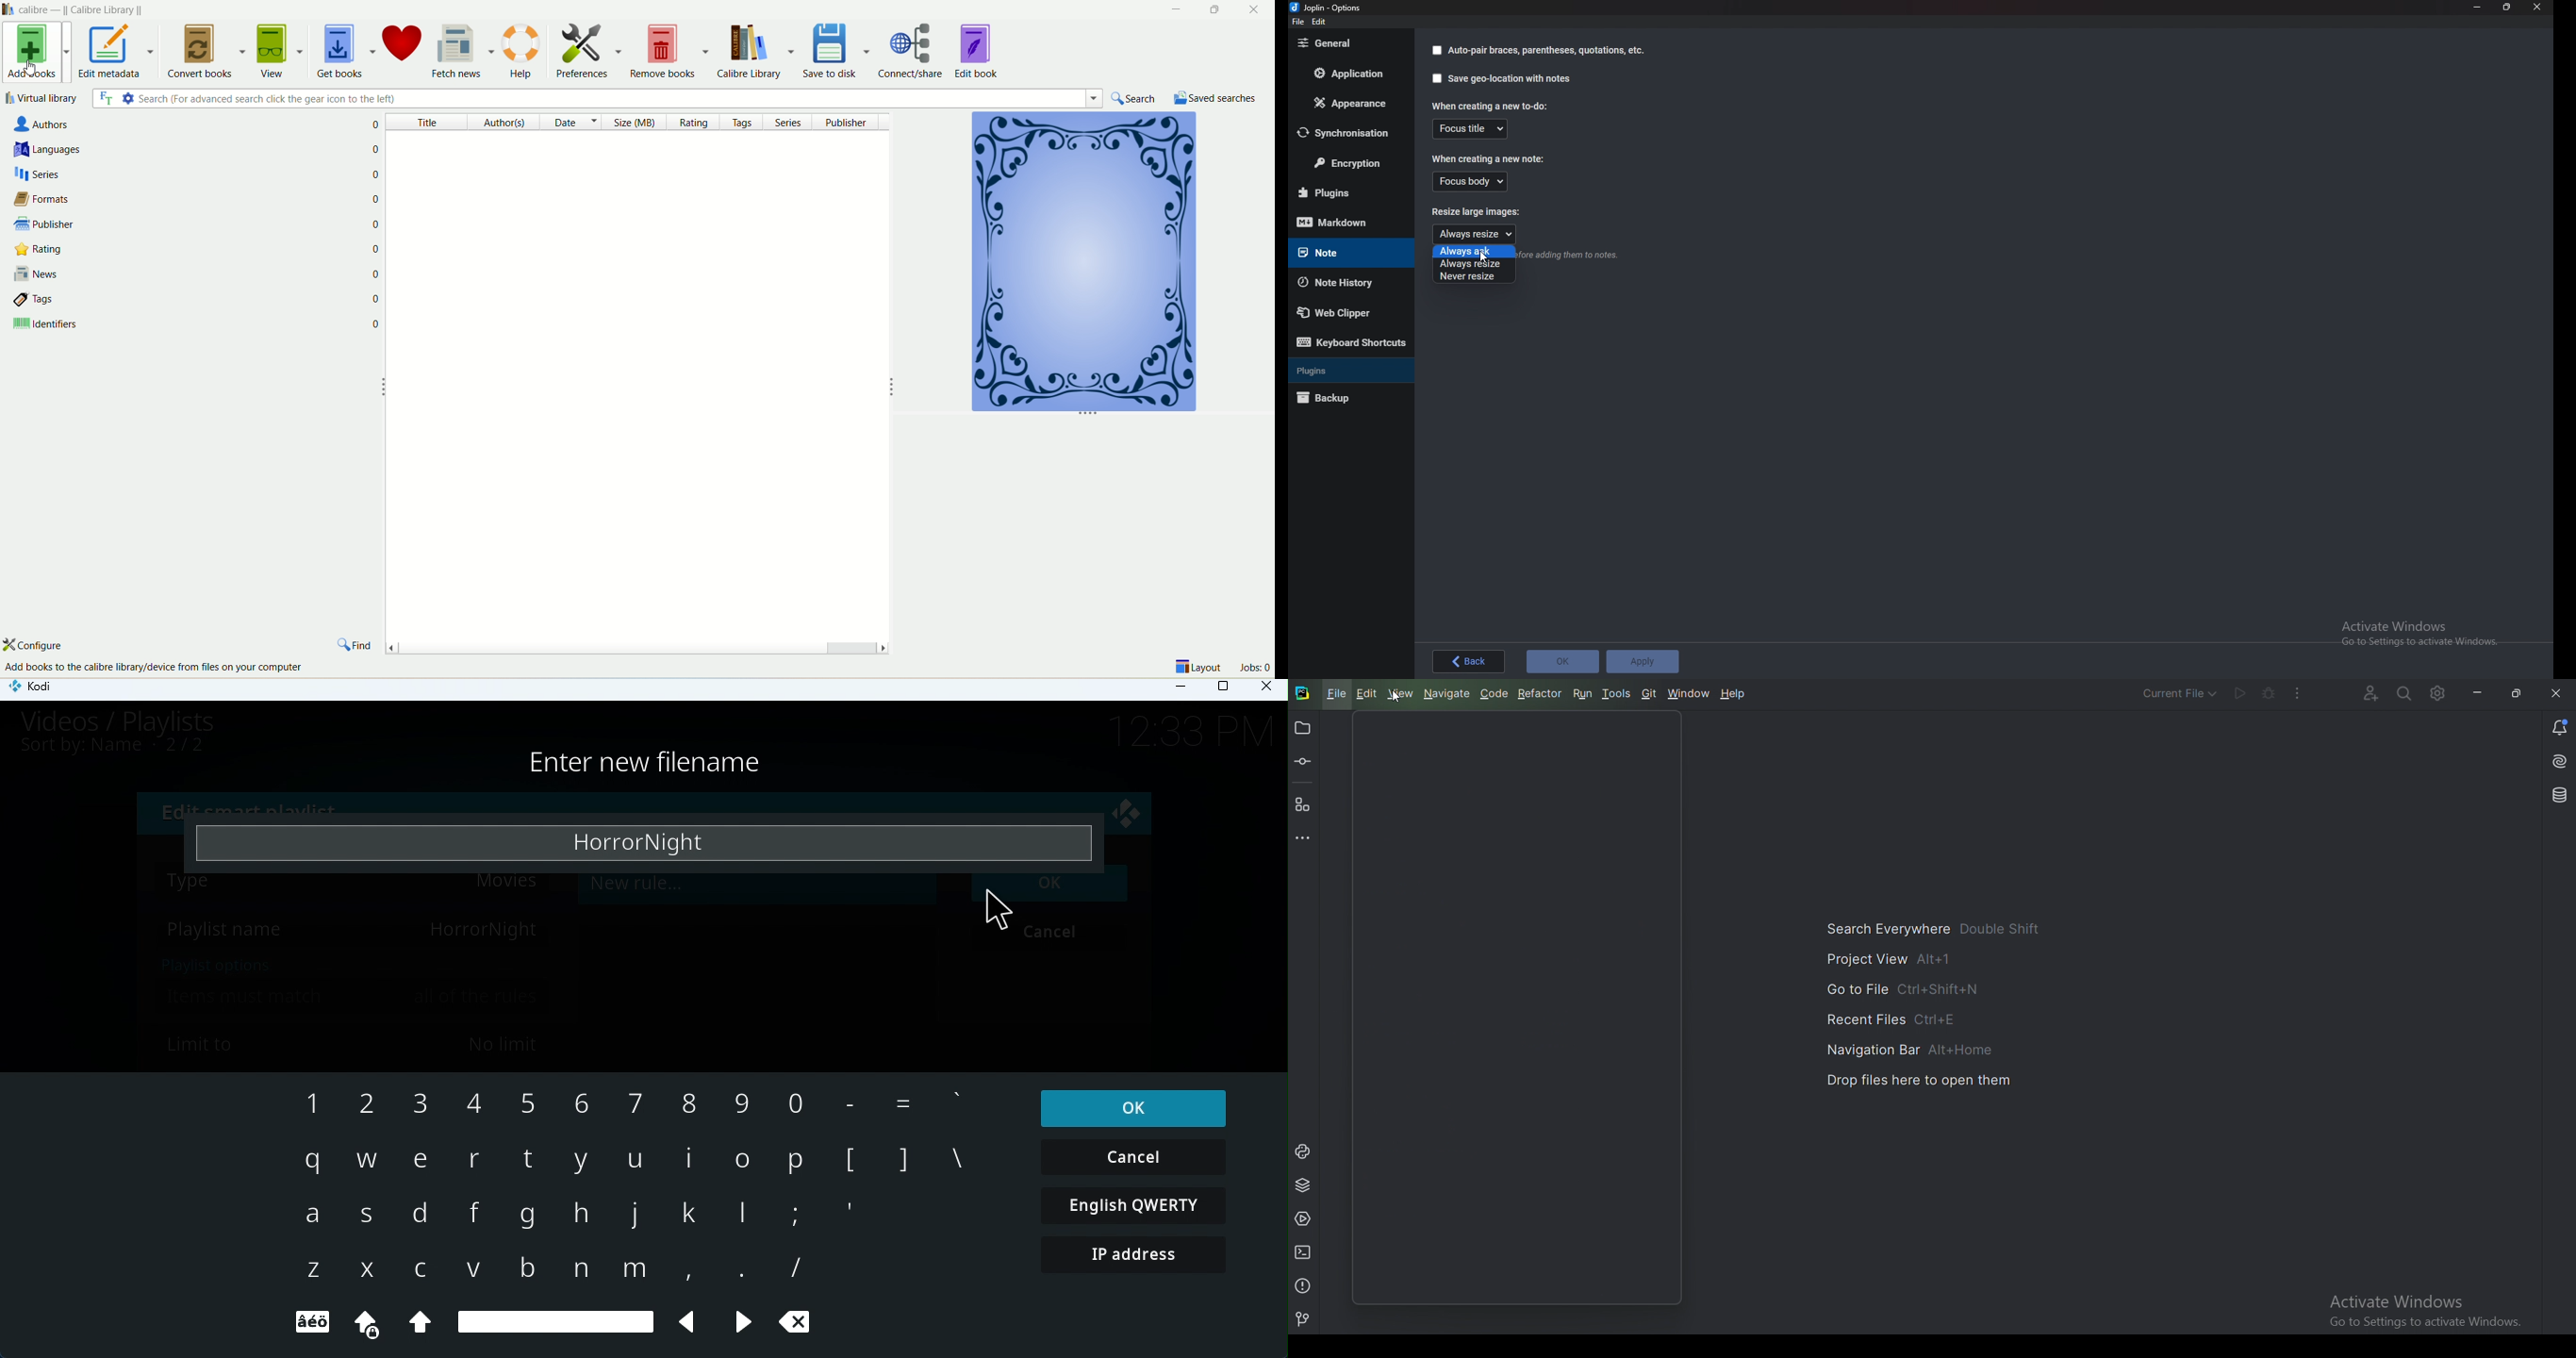 The image size is (2576, 1372). Describe the element at coordinates (1343, 223) in the screenshot. I see `Mark down` at that location.